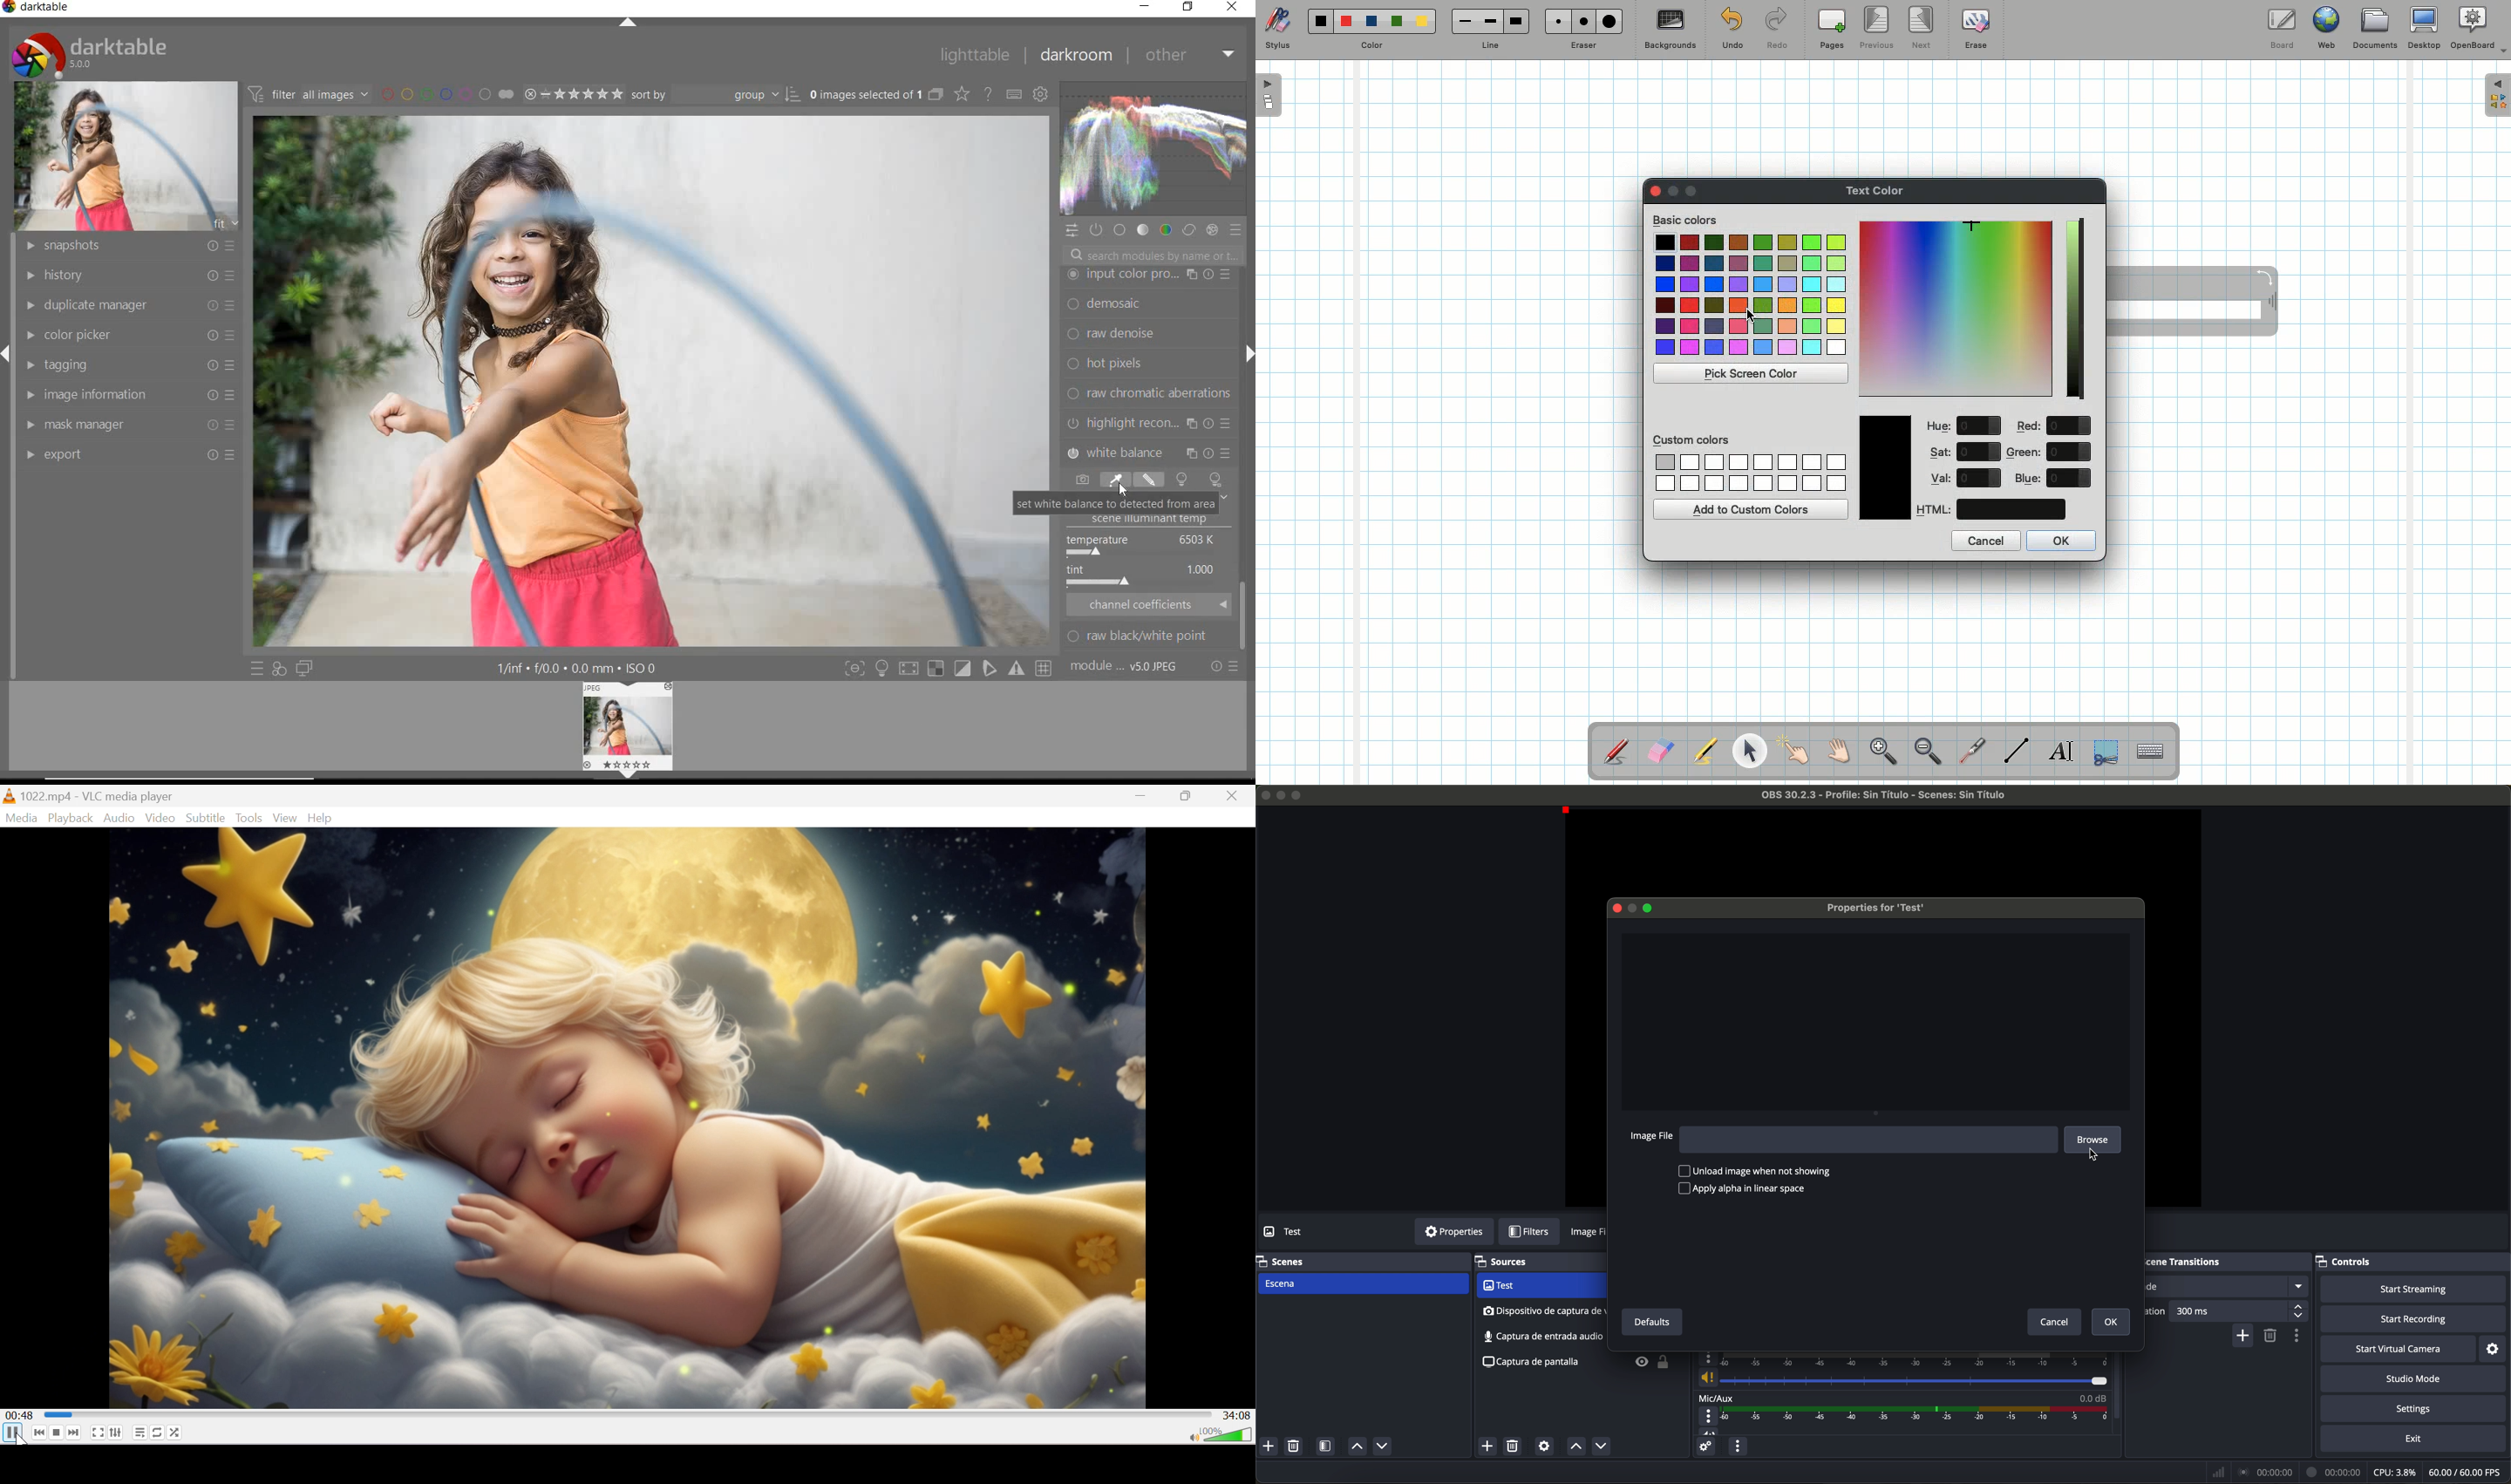 This screenshot has width=2520, height=1484. Describe the element at coordinates (1902, 1378) in the screenshot. I see `vol` at that location.